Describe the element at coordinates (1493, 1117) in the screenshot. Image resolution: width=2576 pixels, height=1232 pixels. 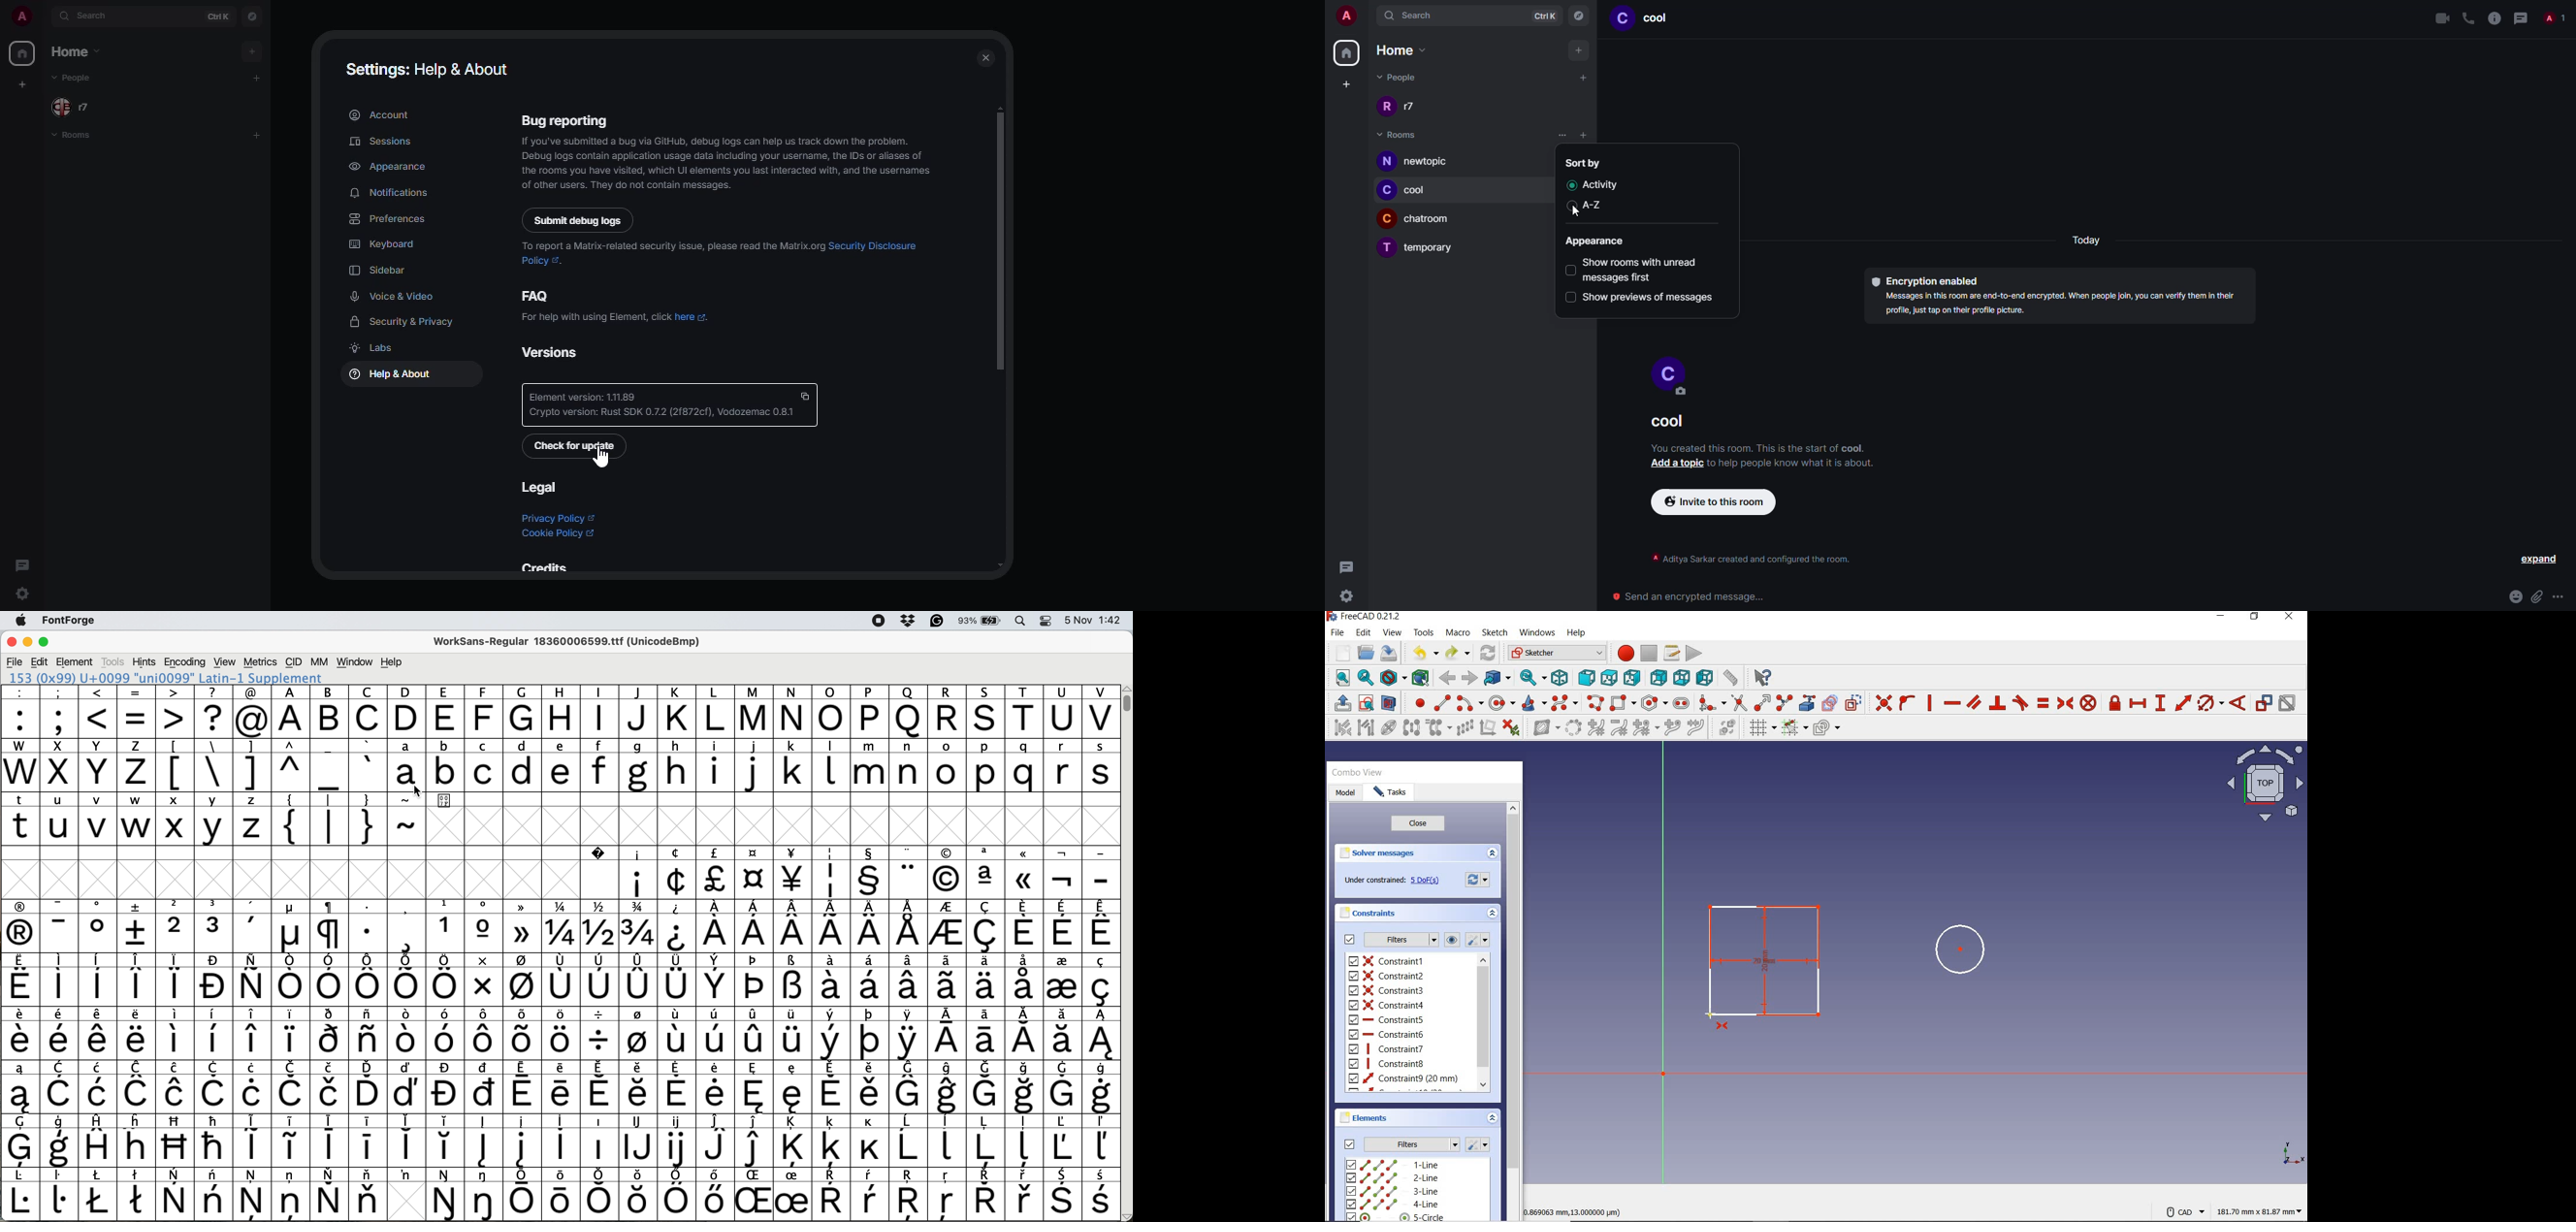
I see `expand` at that location.